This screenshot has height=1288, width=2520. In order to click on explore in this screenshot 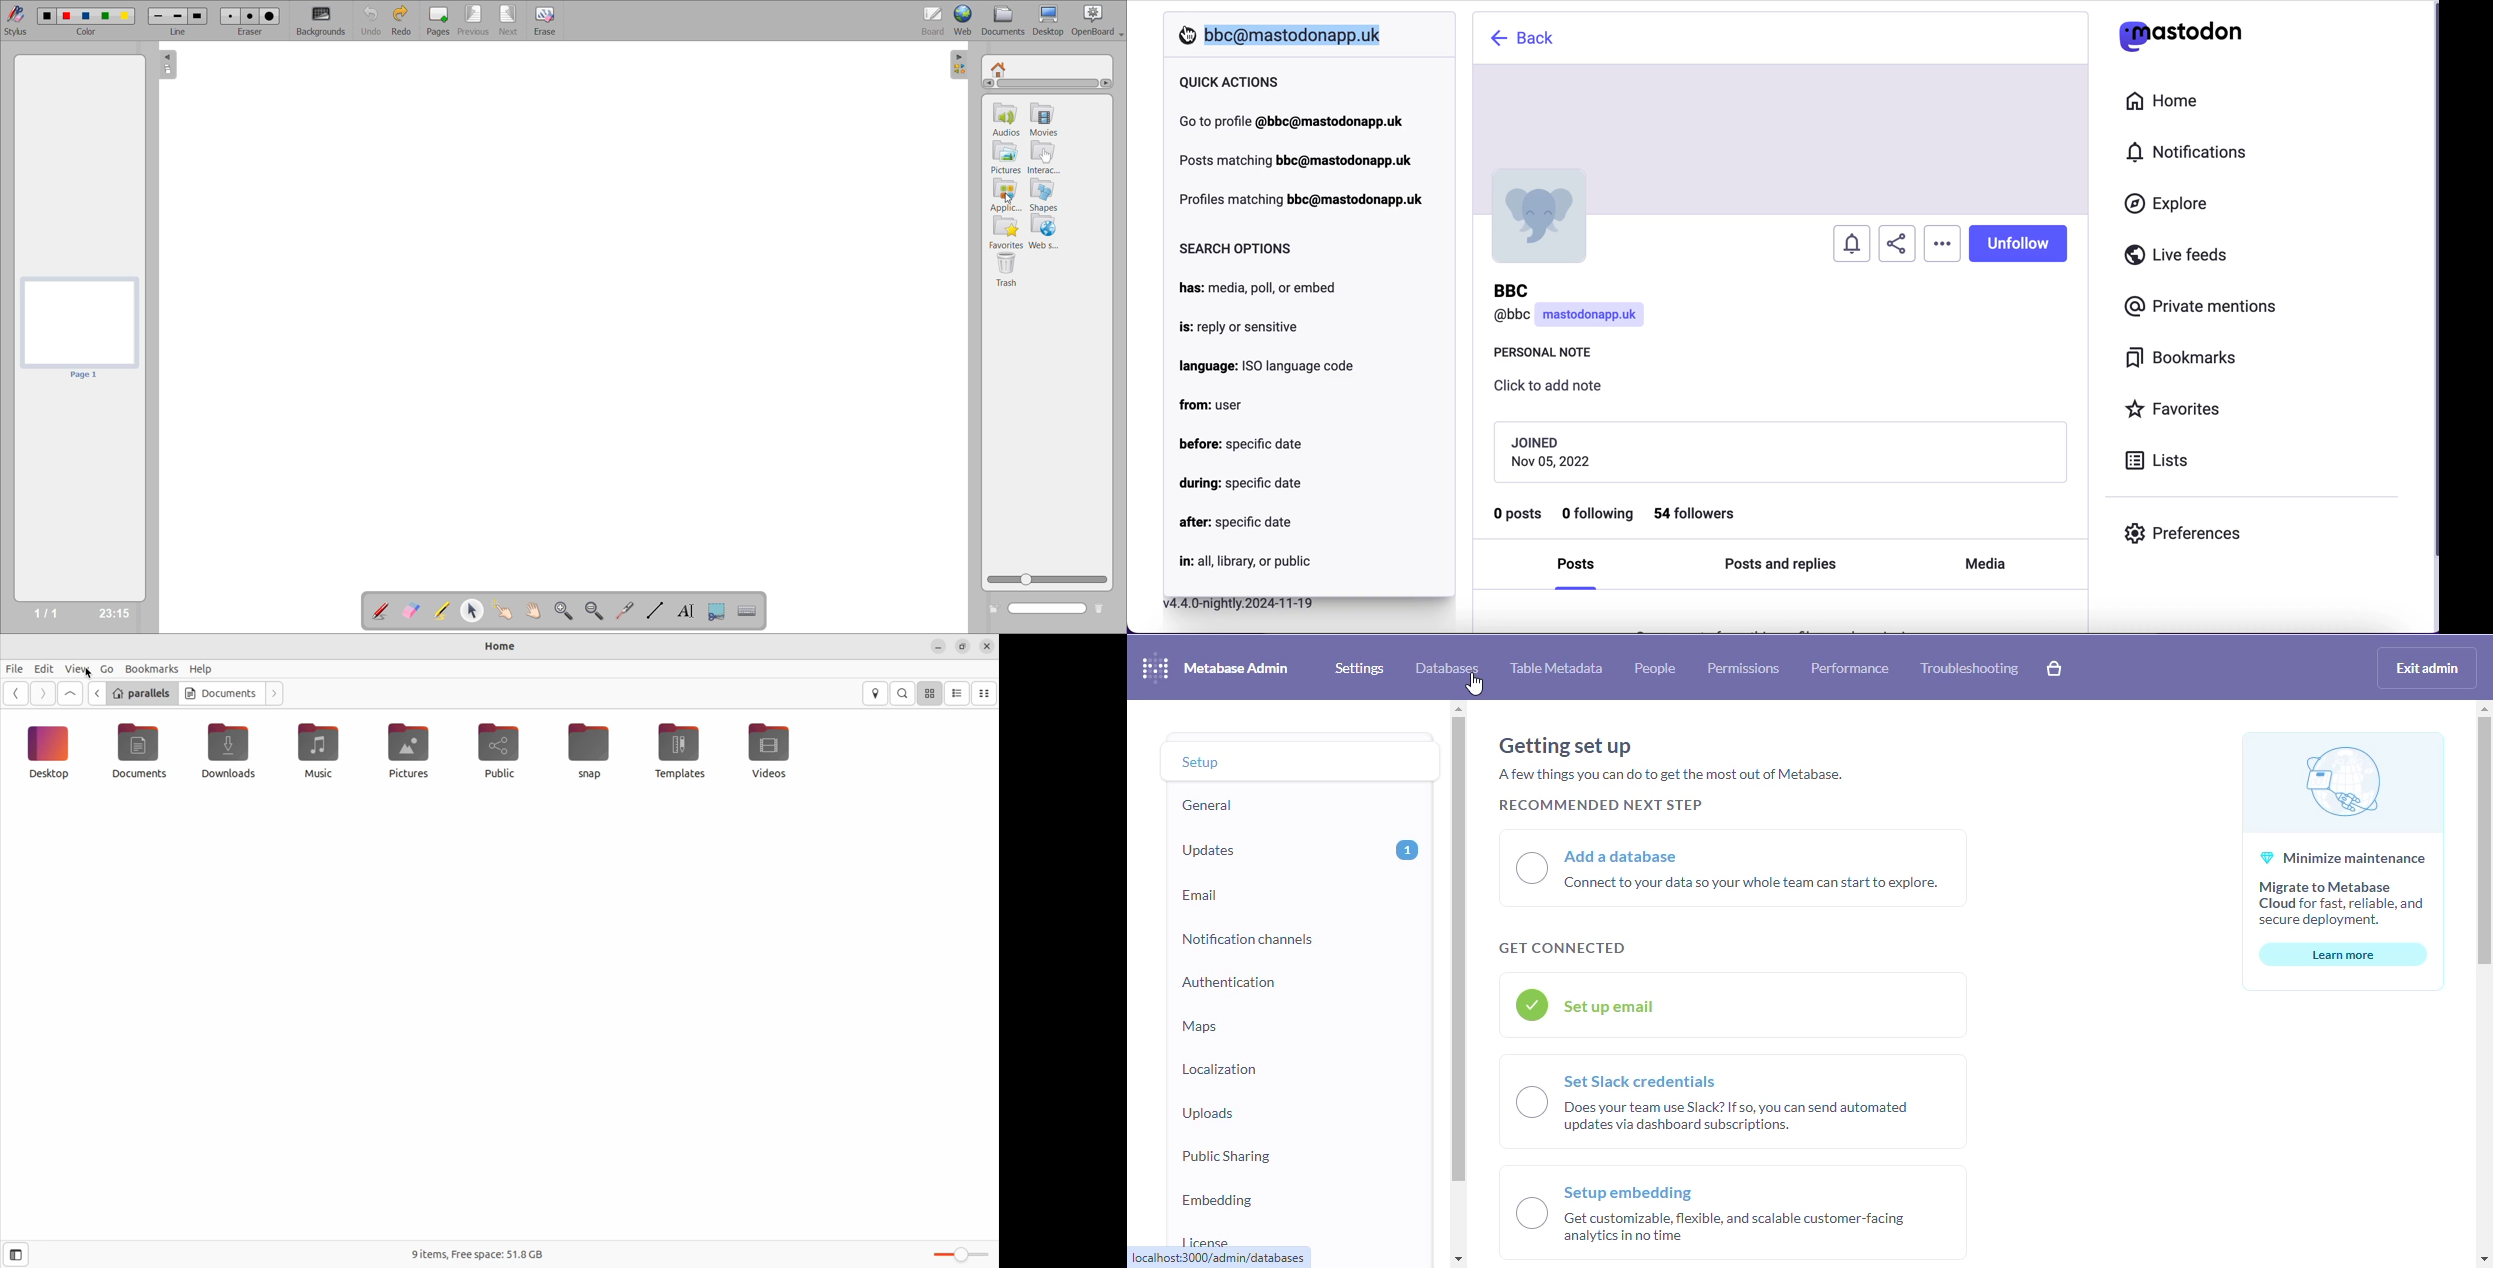, I will do `click(2176, 204)`.